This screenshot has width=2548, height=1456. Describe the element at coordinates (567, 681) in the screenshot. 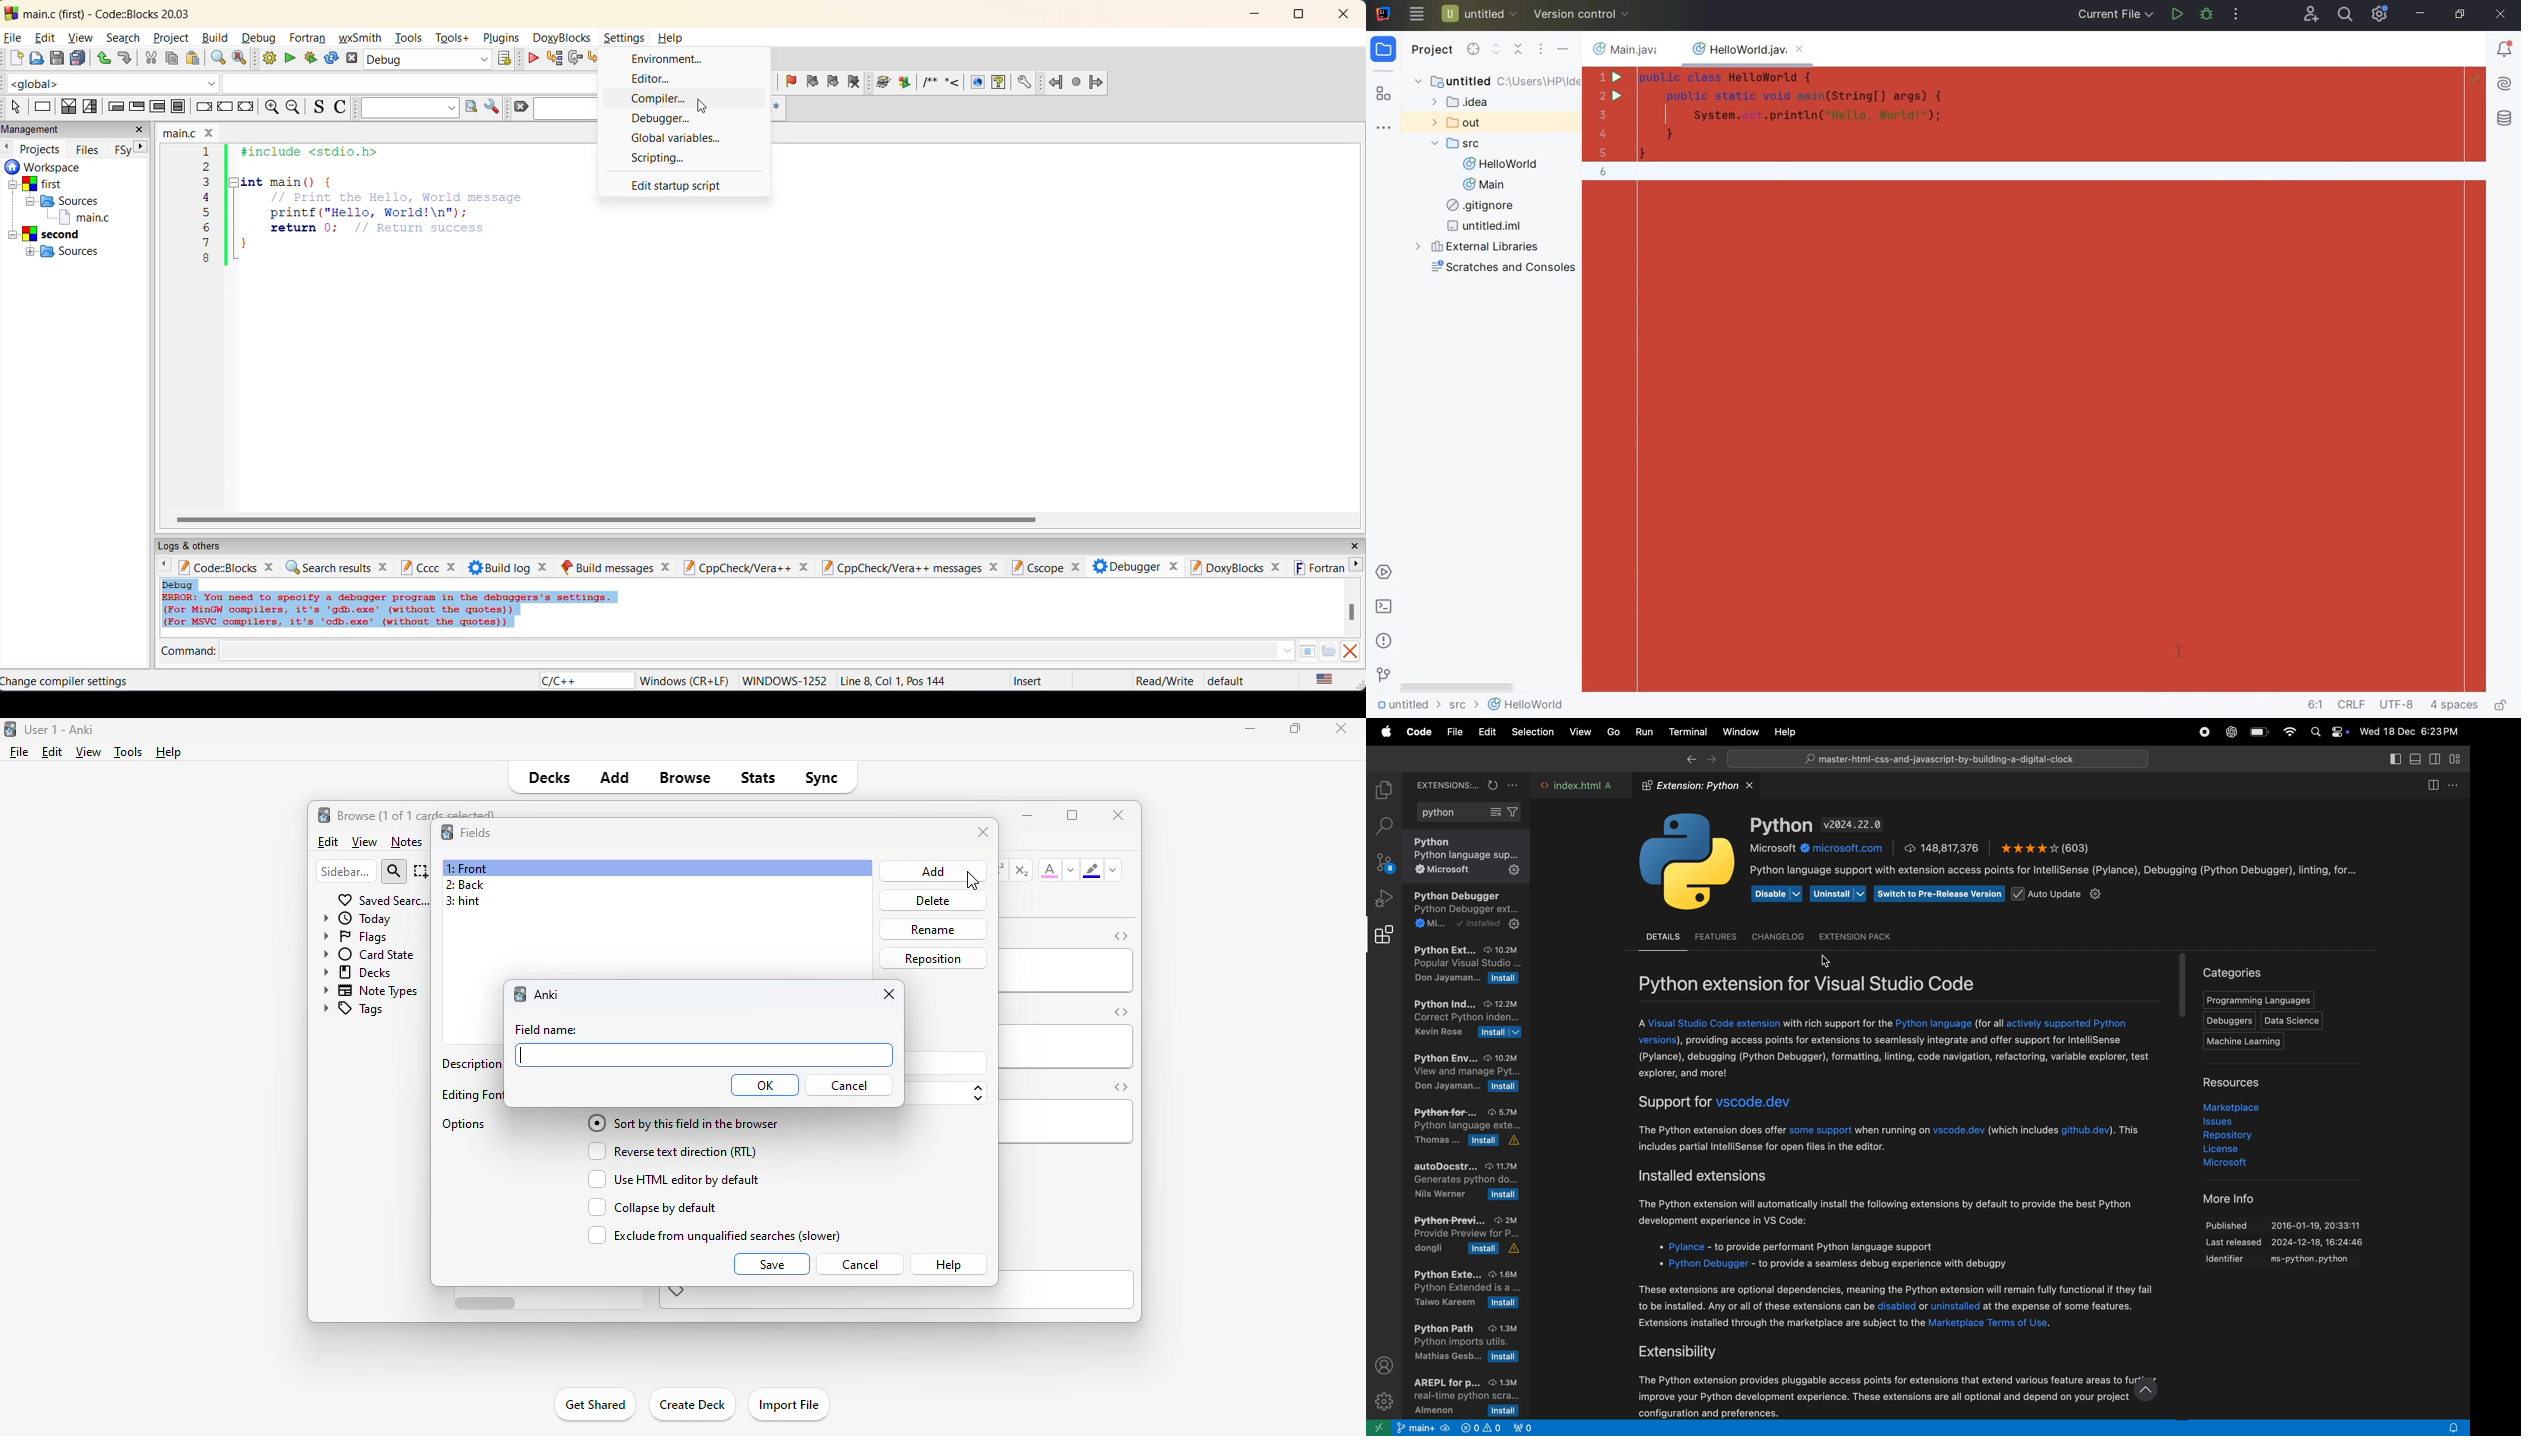

I see `C/C++` at that location.